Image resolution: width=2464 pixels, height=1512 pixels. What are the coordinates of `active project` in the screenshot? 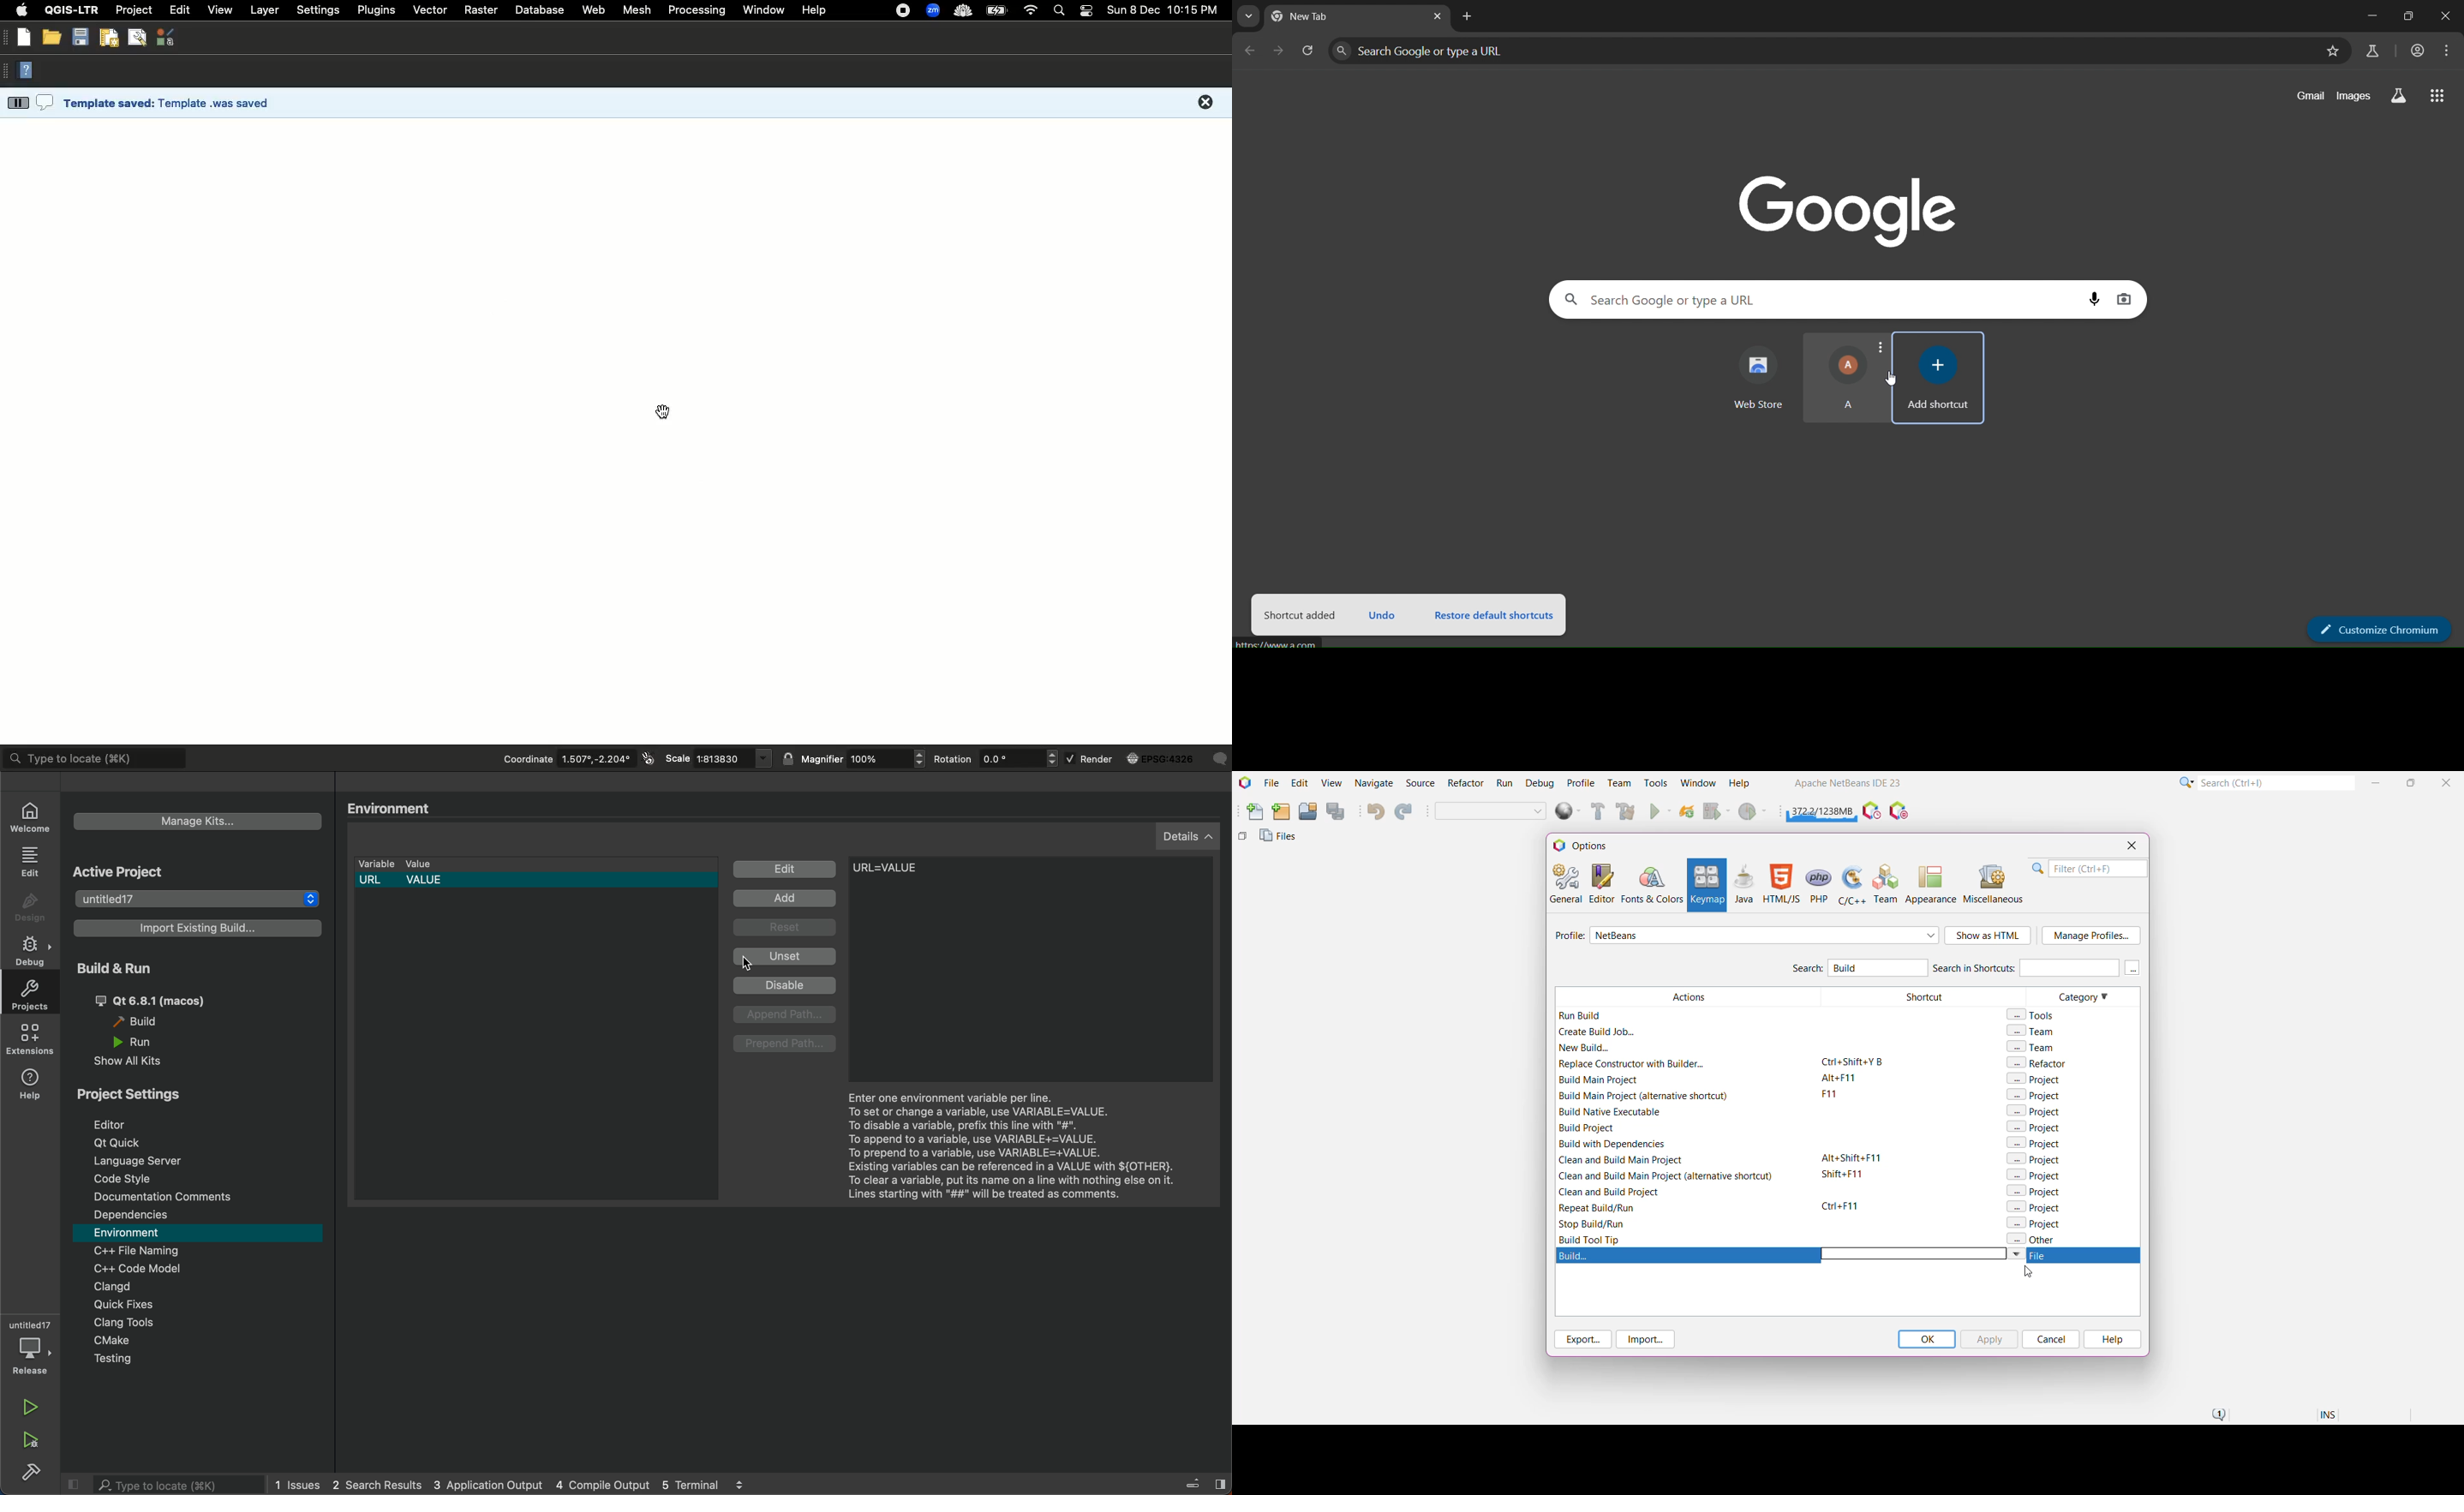 It's located at (129, 874).